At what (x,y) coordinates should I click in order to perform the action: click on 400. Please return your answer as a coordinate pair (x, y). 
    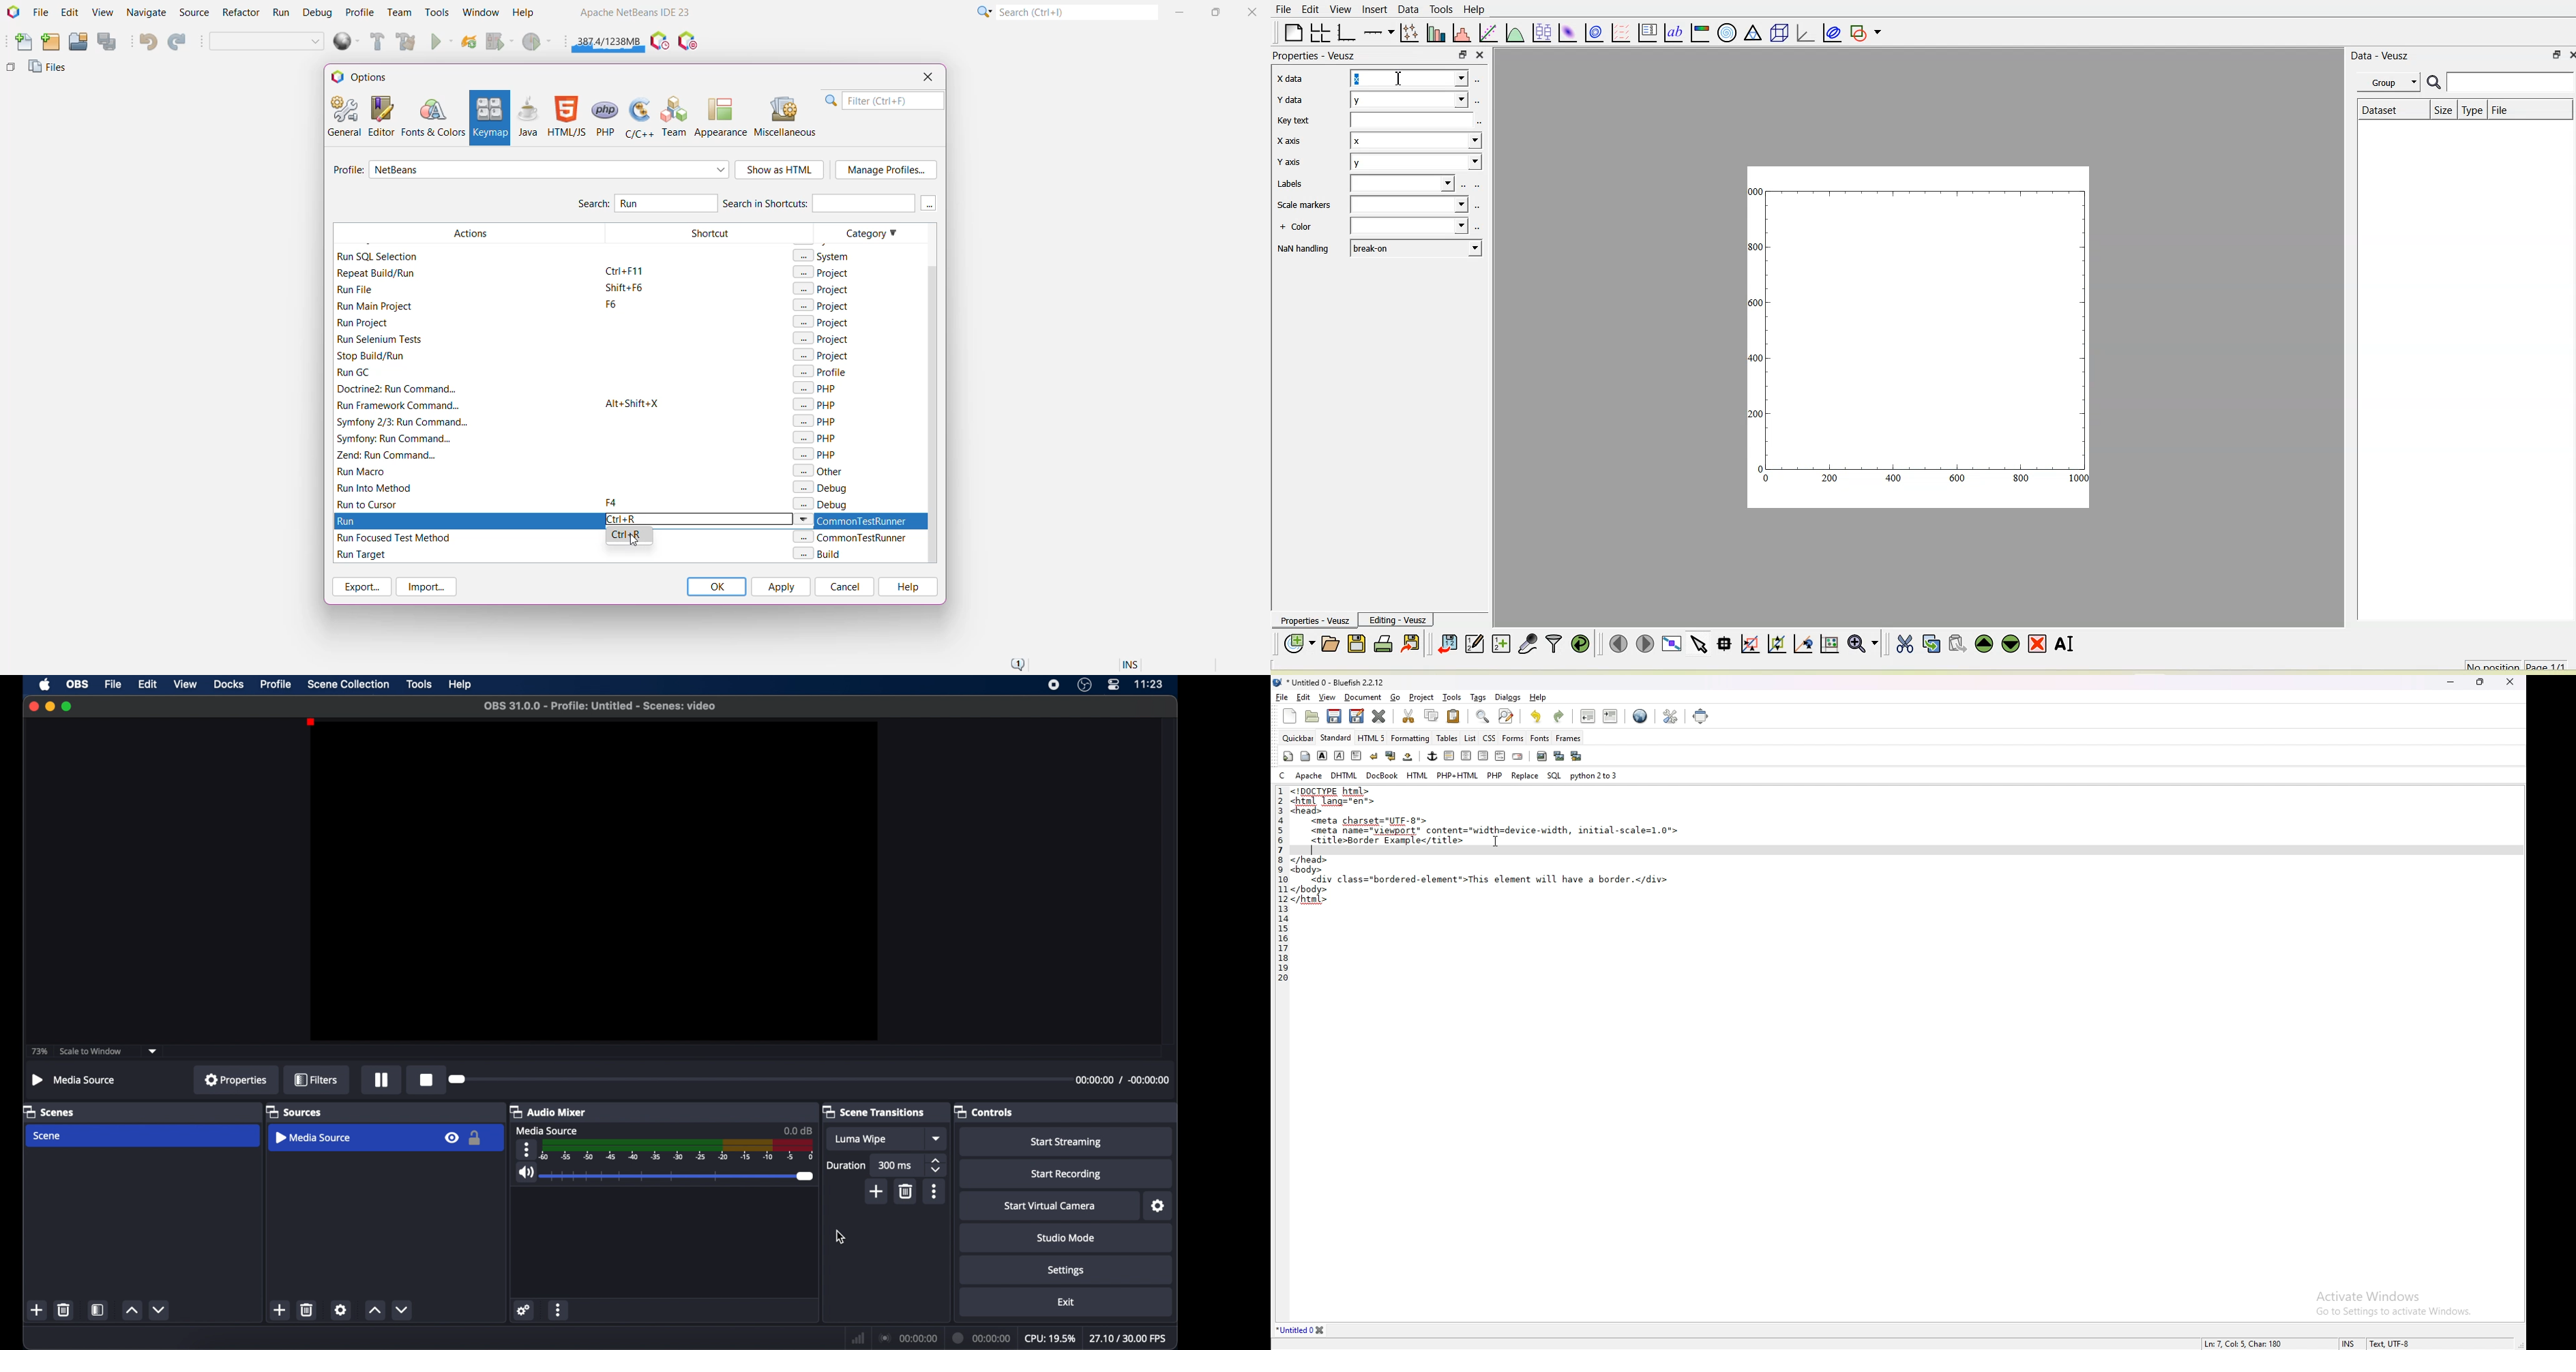
    Looking at the image, I should click on (1756, 357).